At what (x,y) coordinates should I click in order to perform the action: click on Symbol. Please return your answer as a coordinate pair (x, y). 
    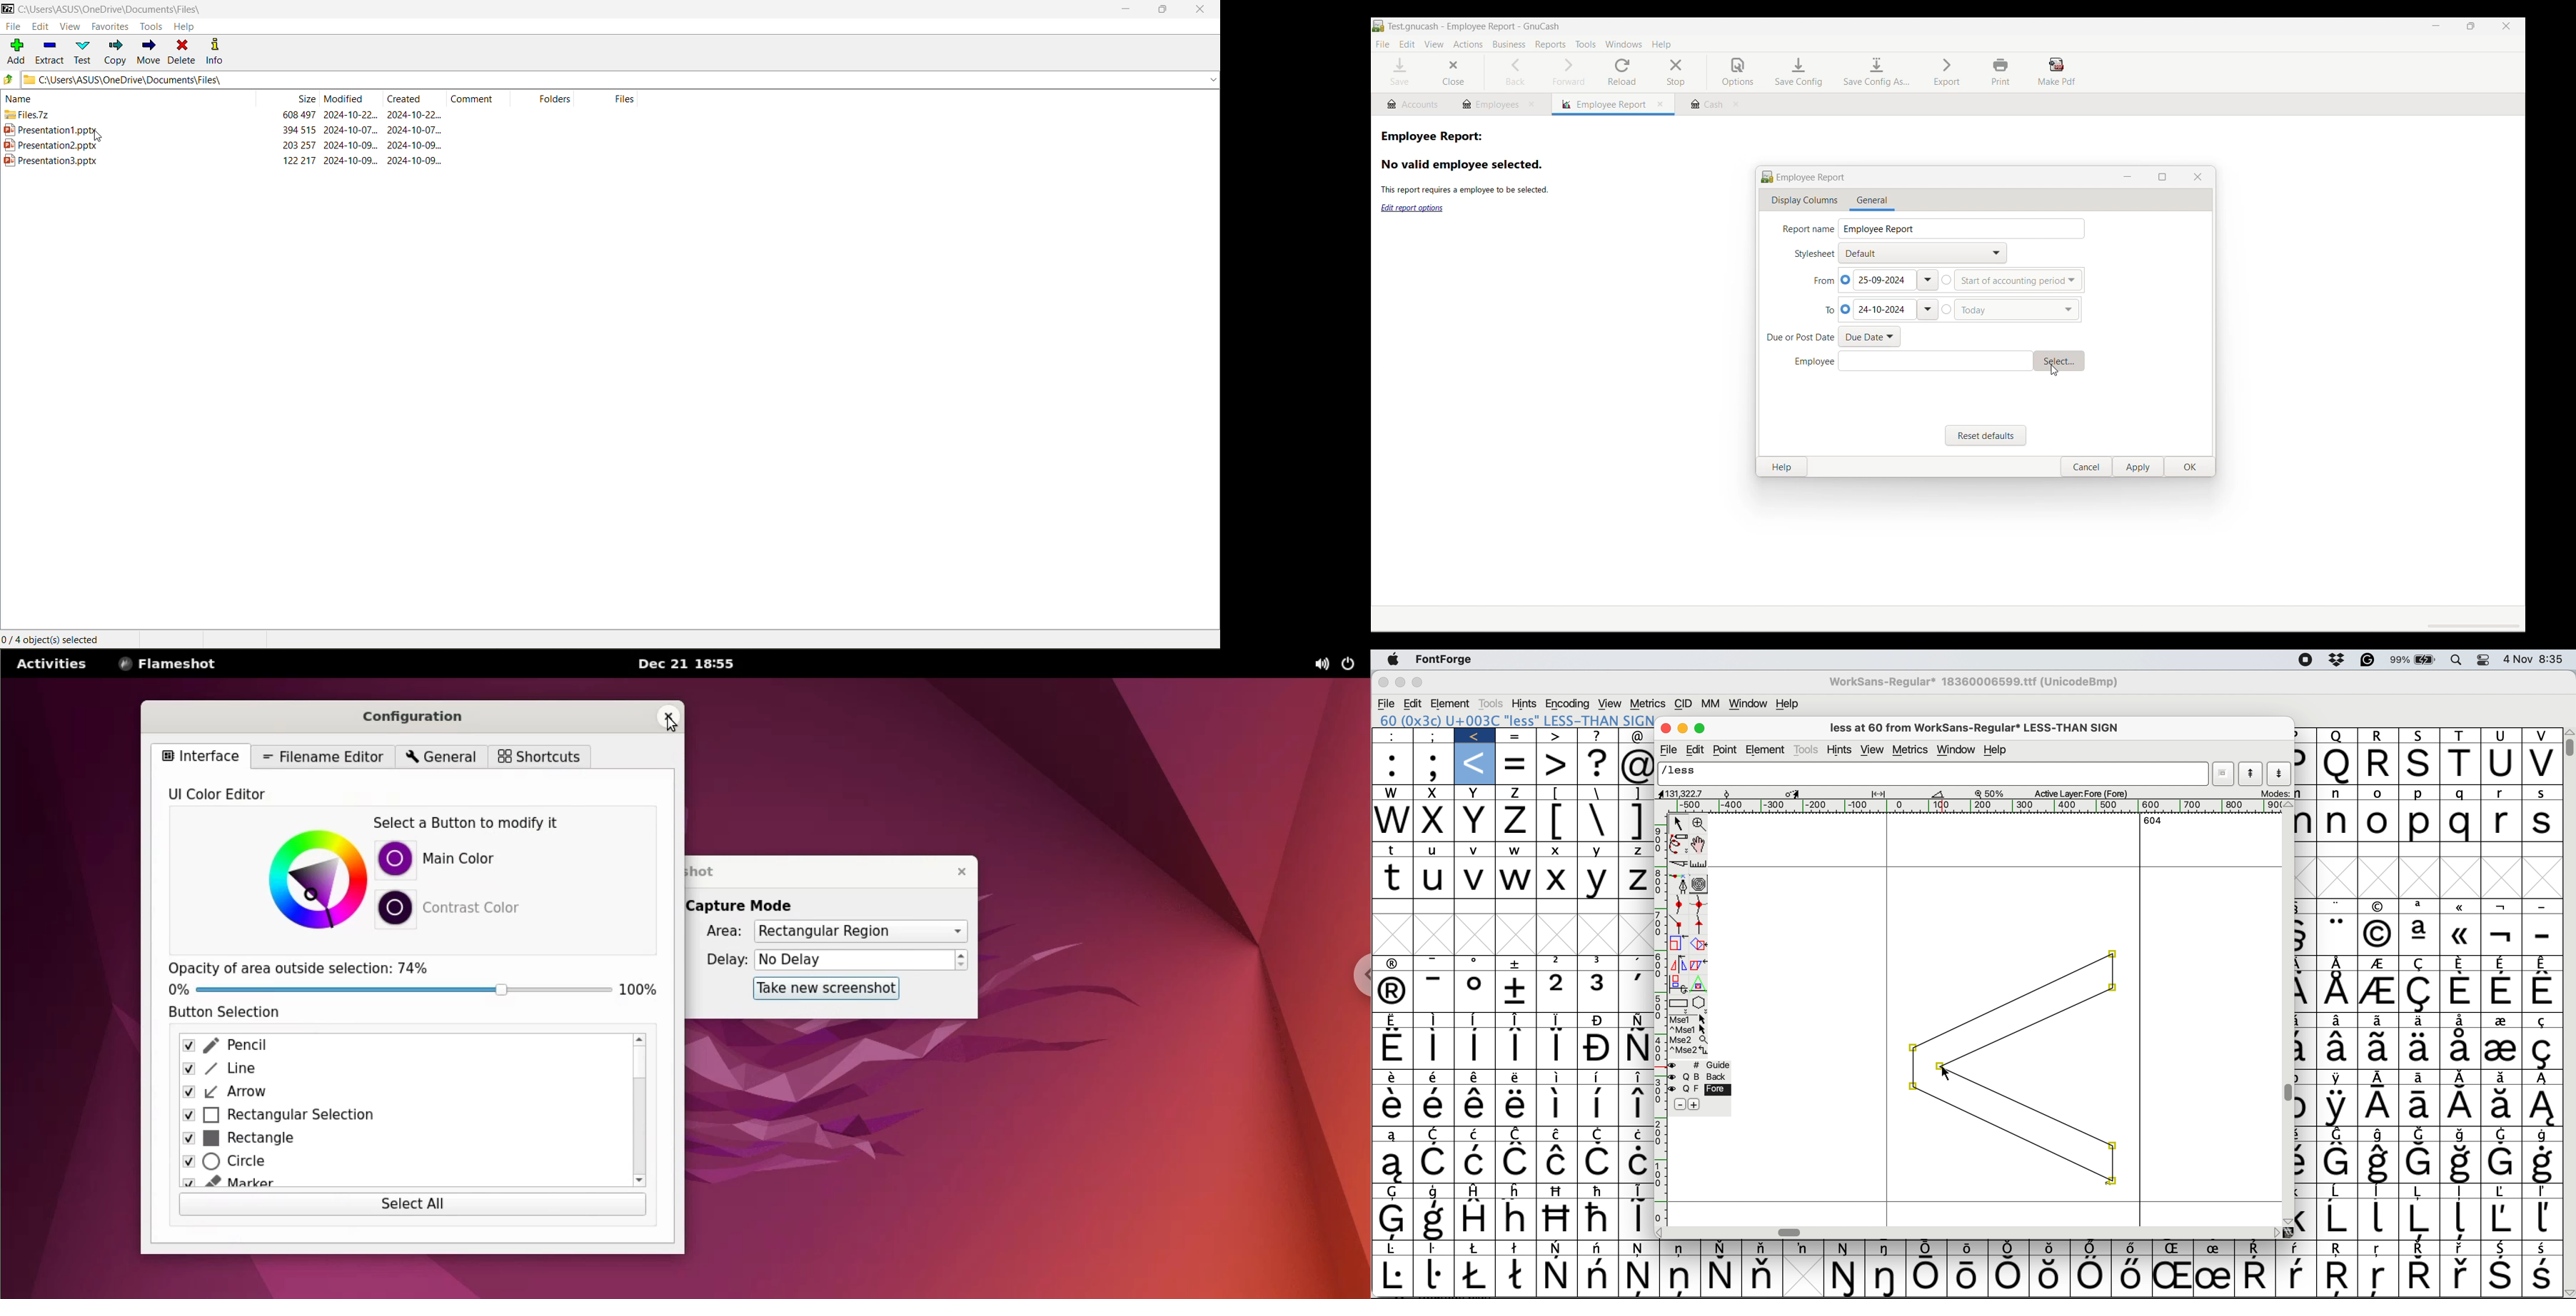
    Looking at the image, I should click on (2378, 1192).